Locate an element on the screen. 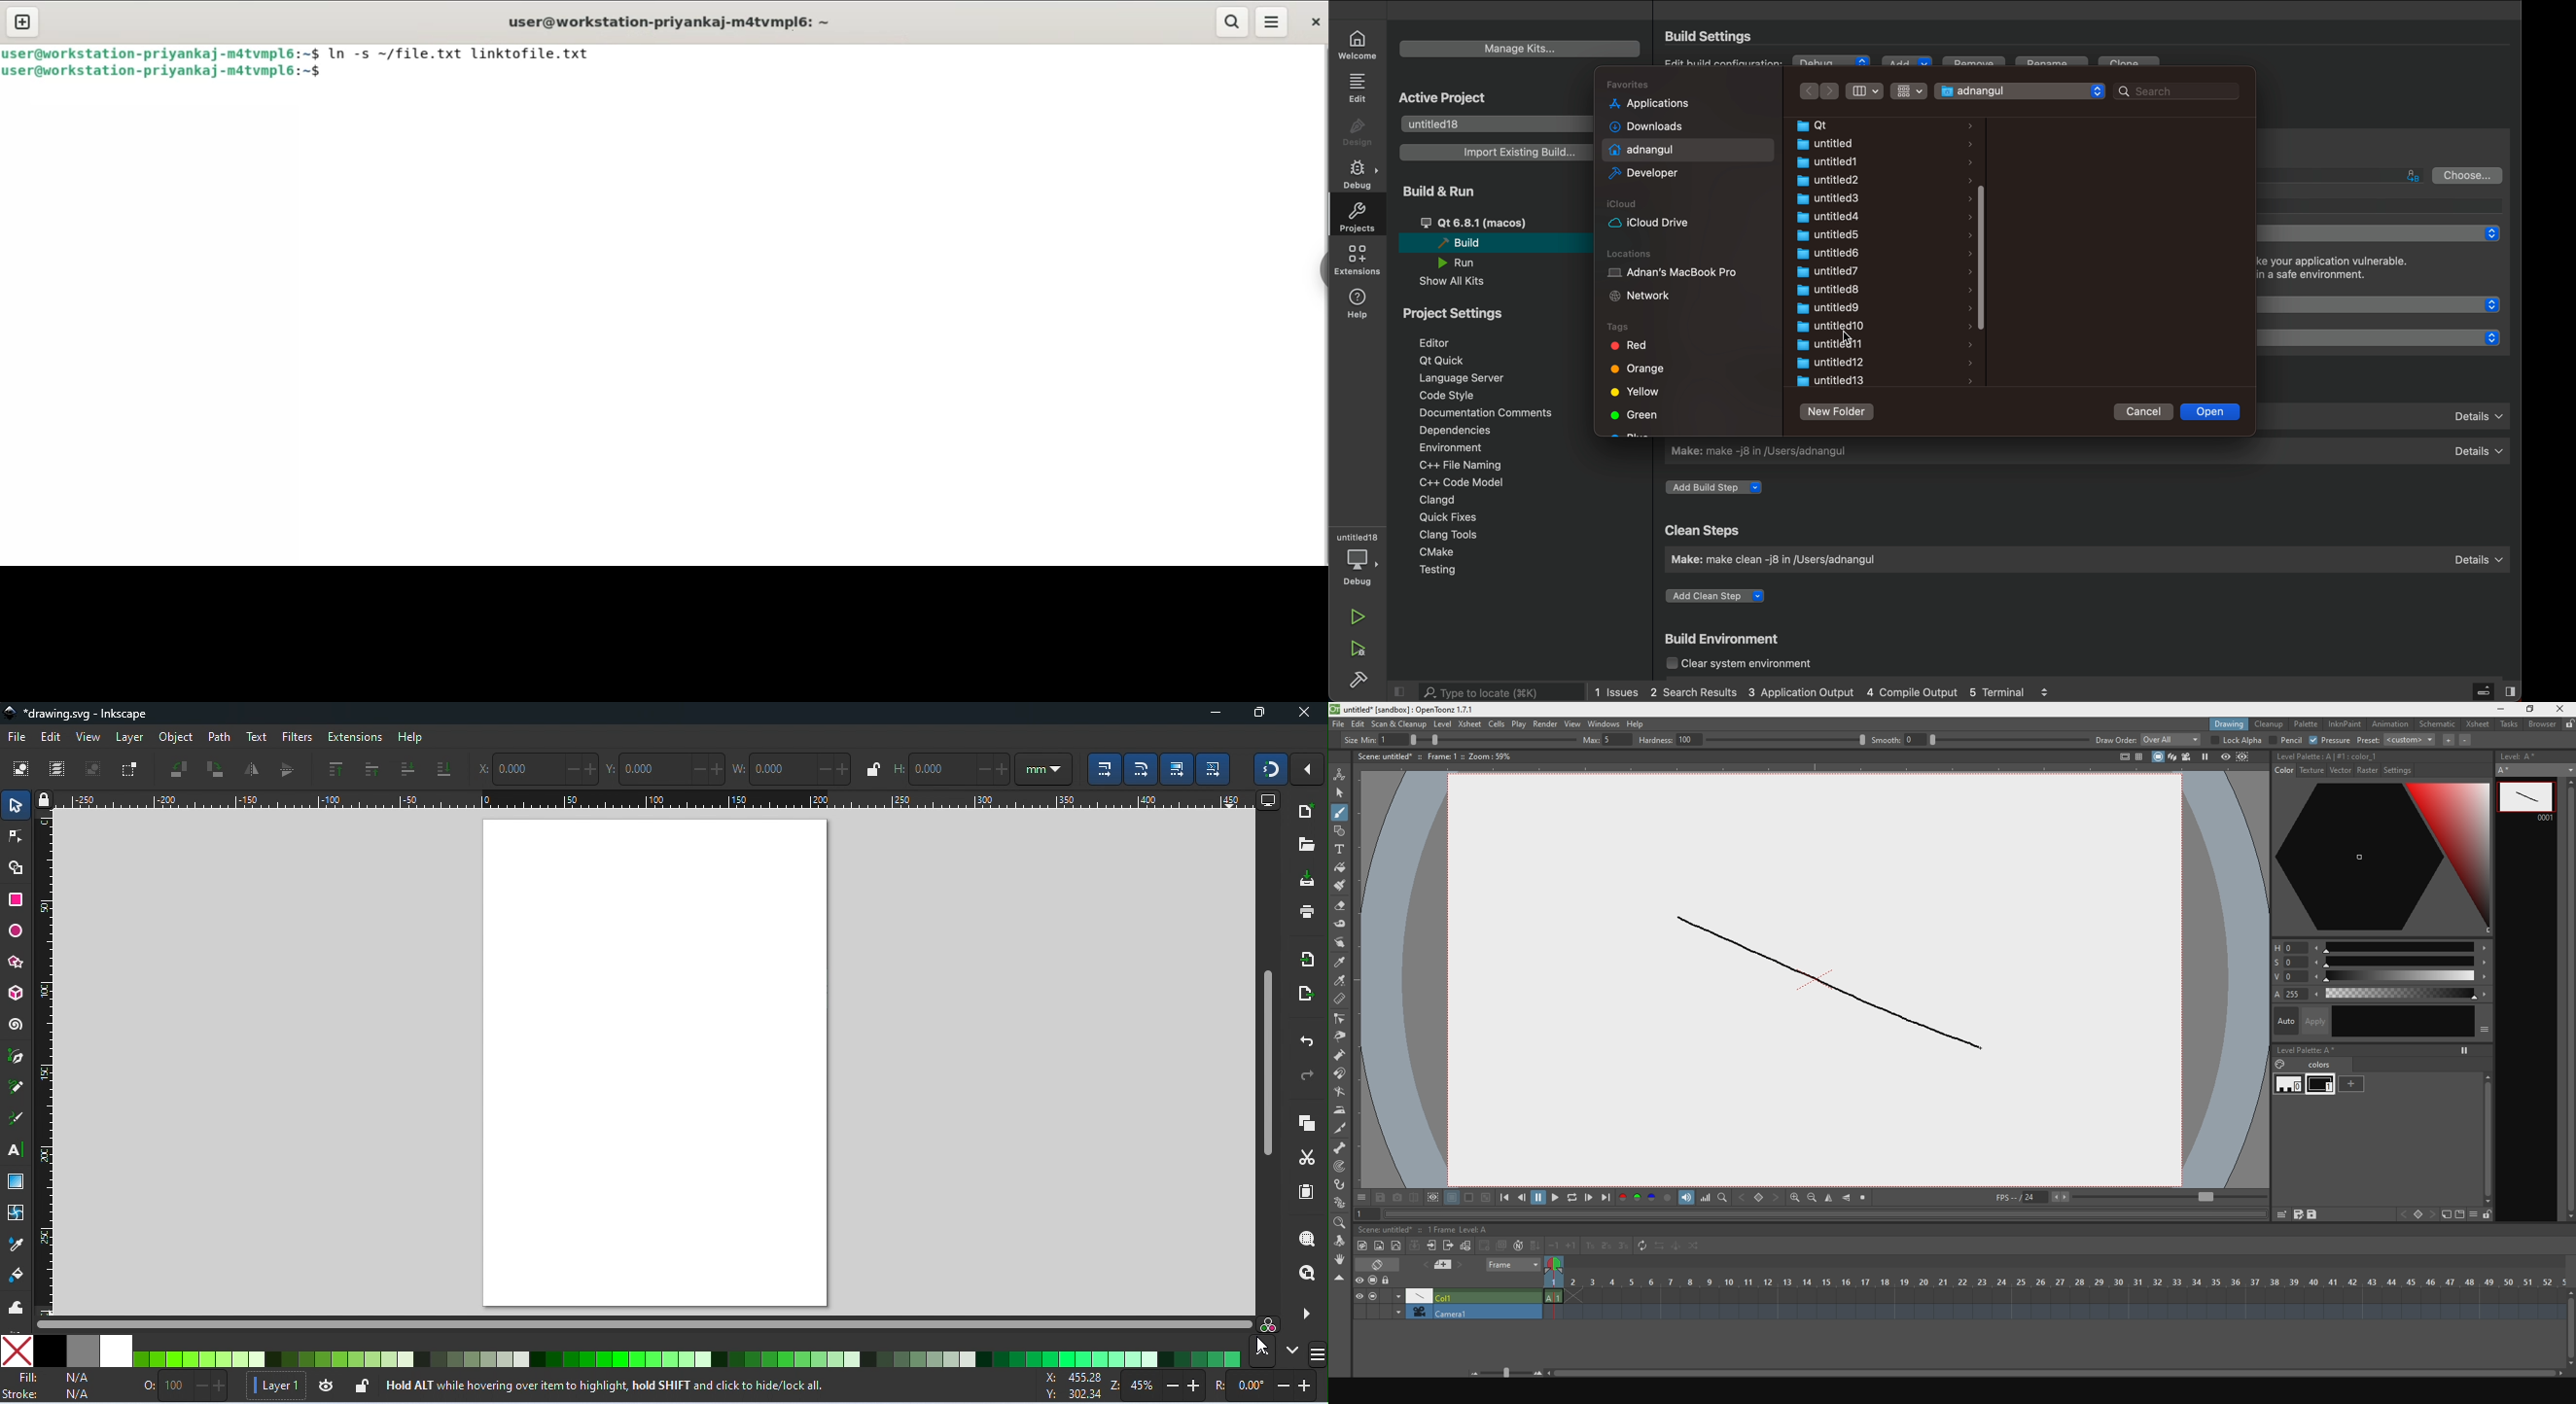  cursor position is located at coordinates (1074, 1386).